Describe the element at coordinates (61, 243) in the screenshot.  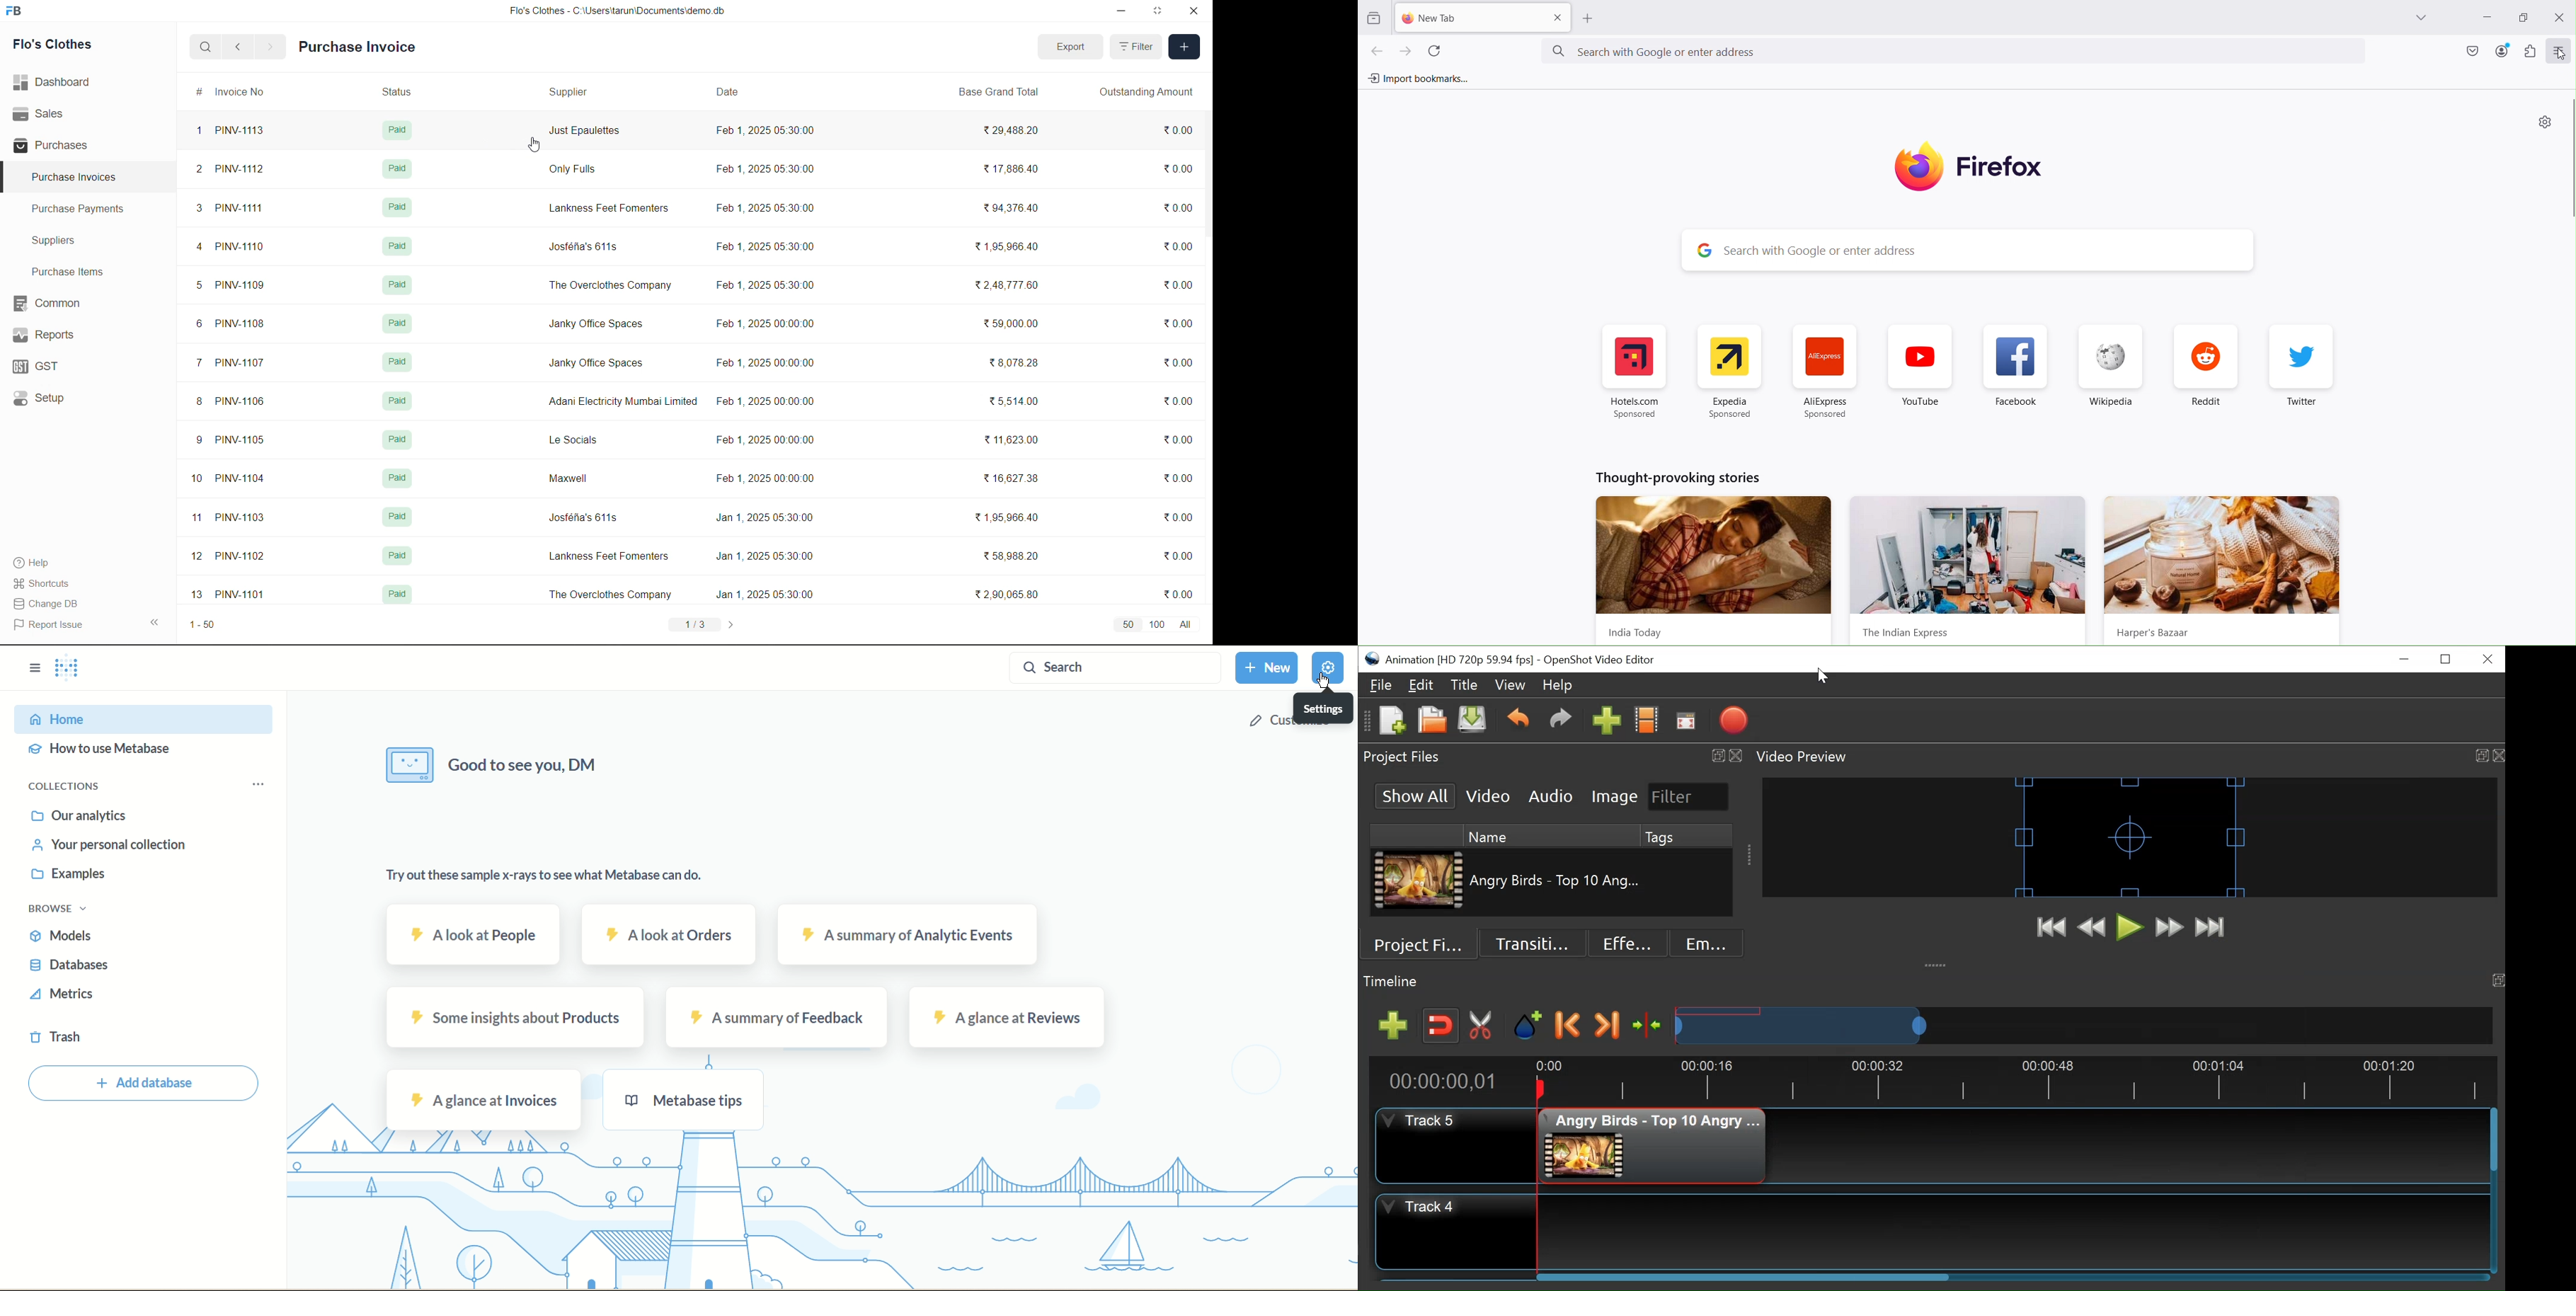
I see `Suppliers` at that location.